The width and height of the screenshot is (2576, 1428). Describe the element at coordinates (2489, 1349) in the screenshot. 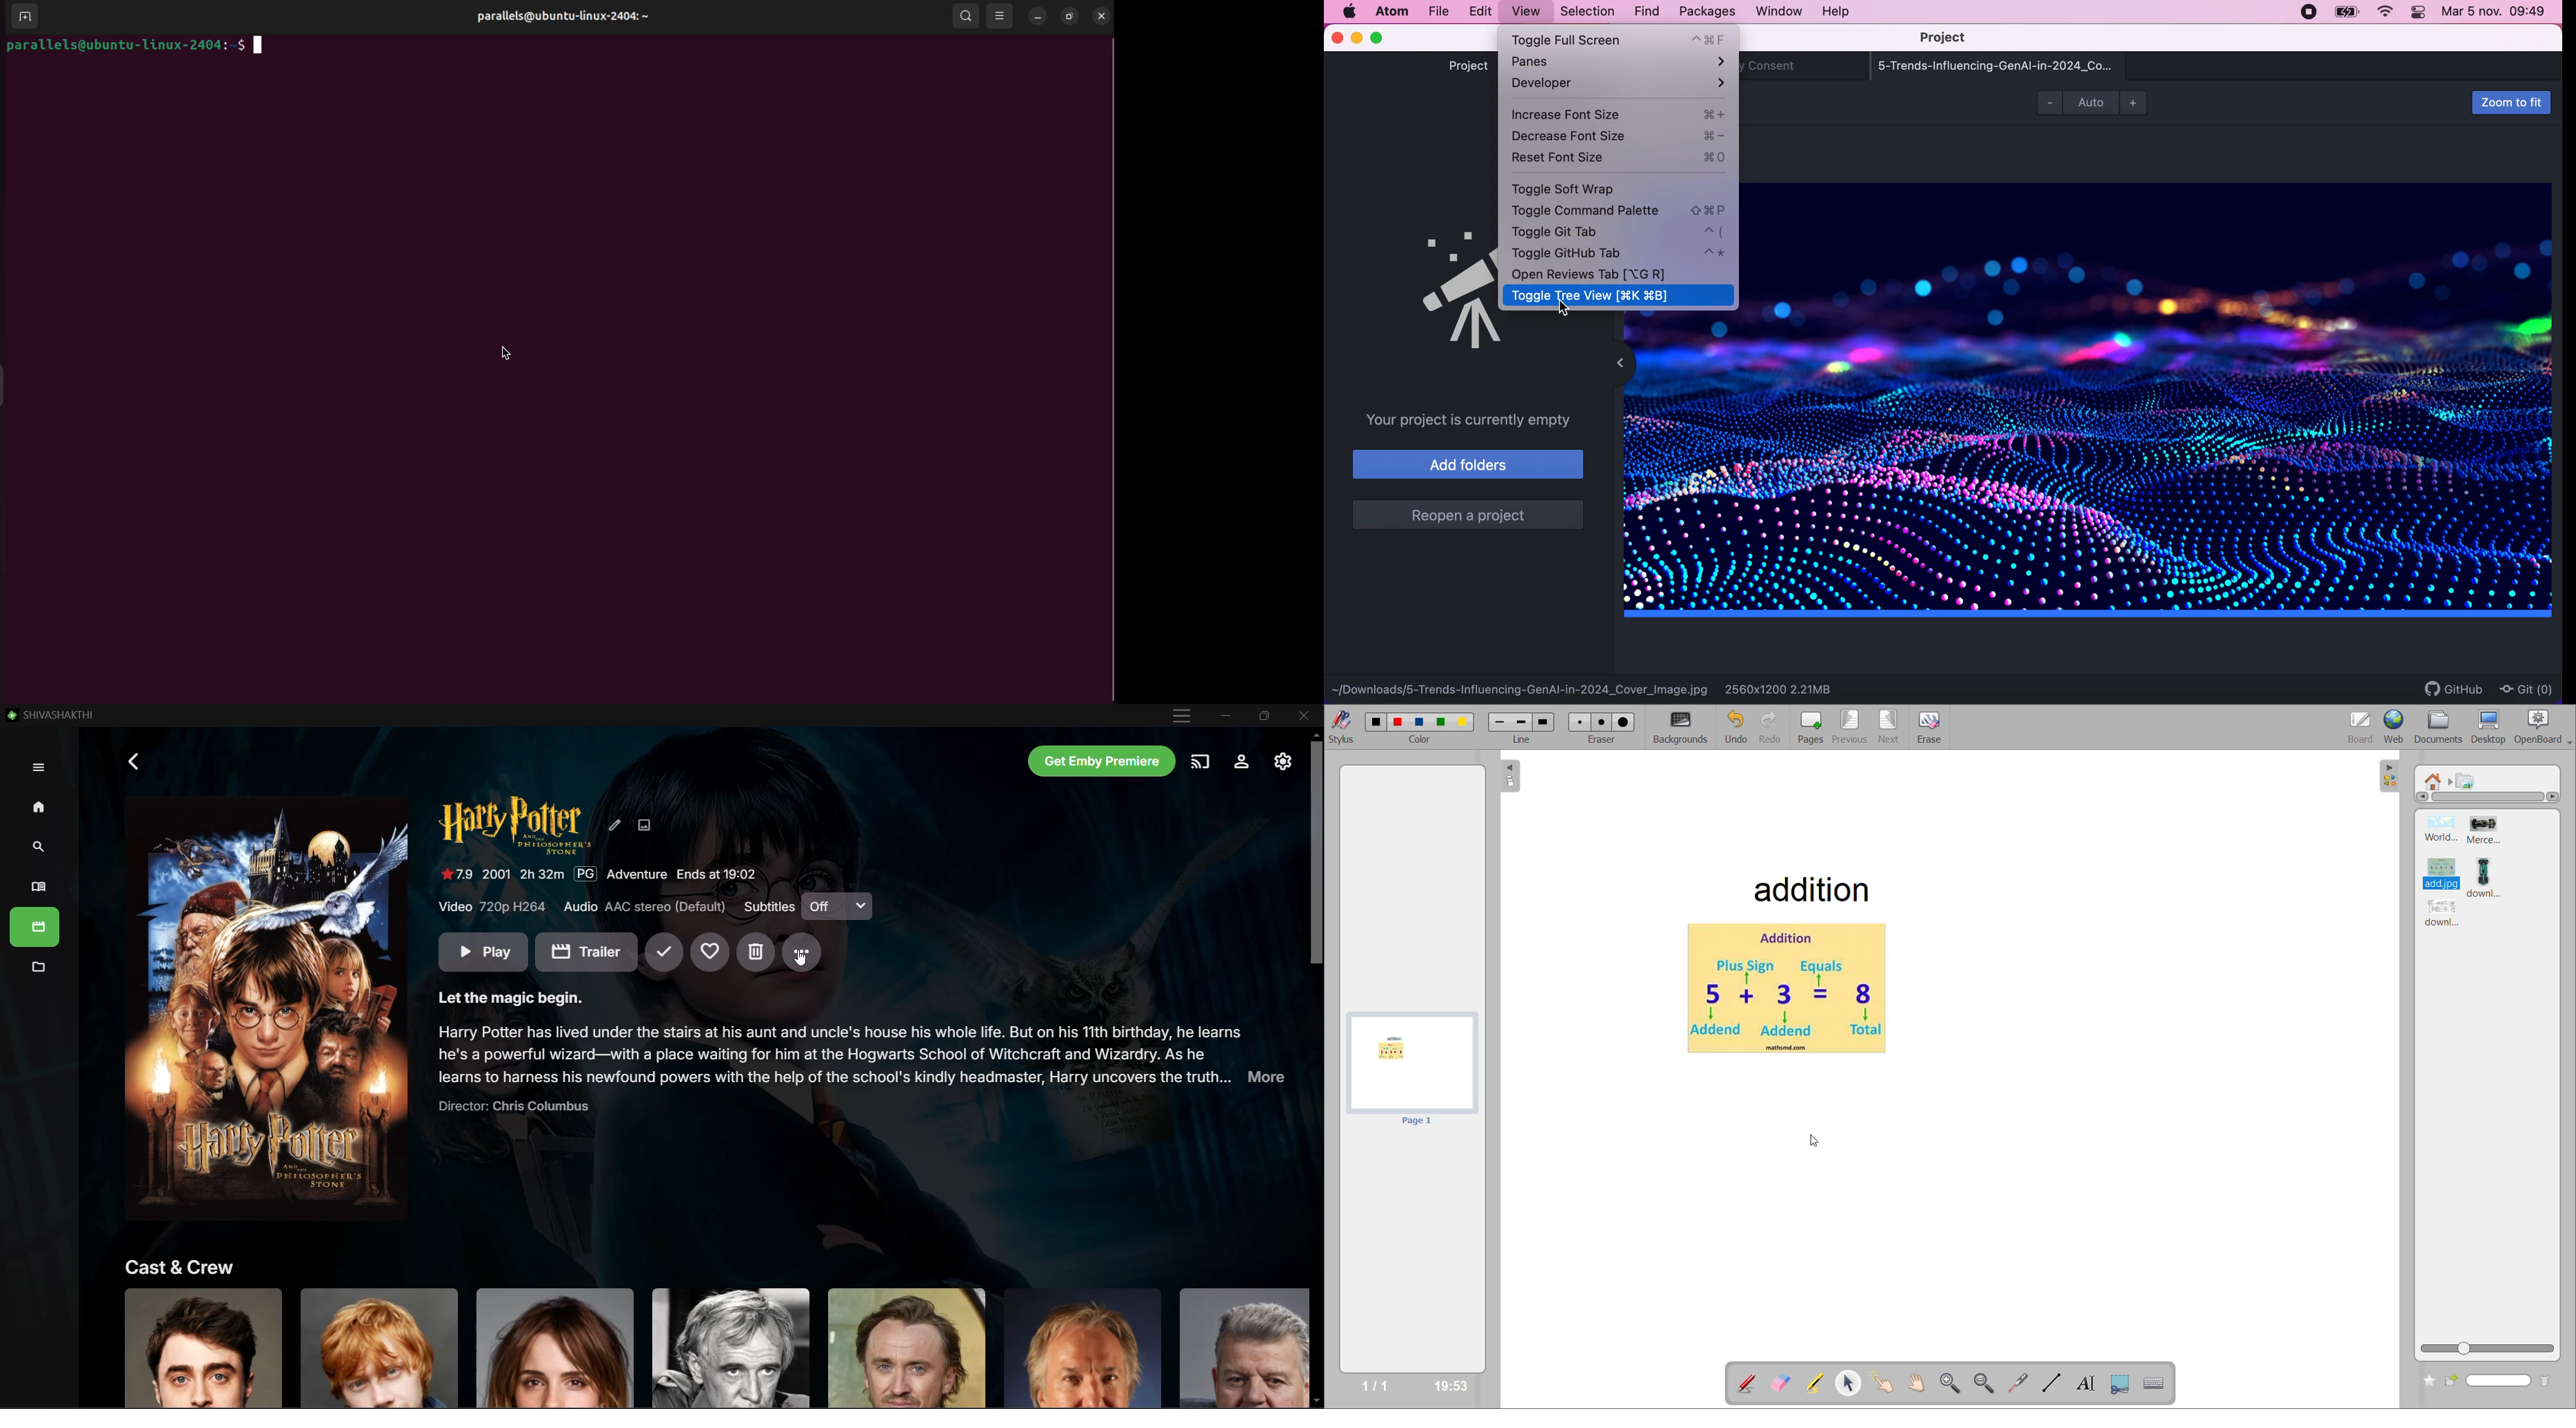

I see `zoom slider` at that location.